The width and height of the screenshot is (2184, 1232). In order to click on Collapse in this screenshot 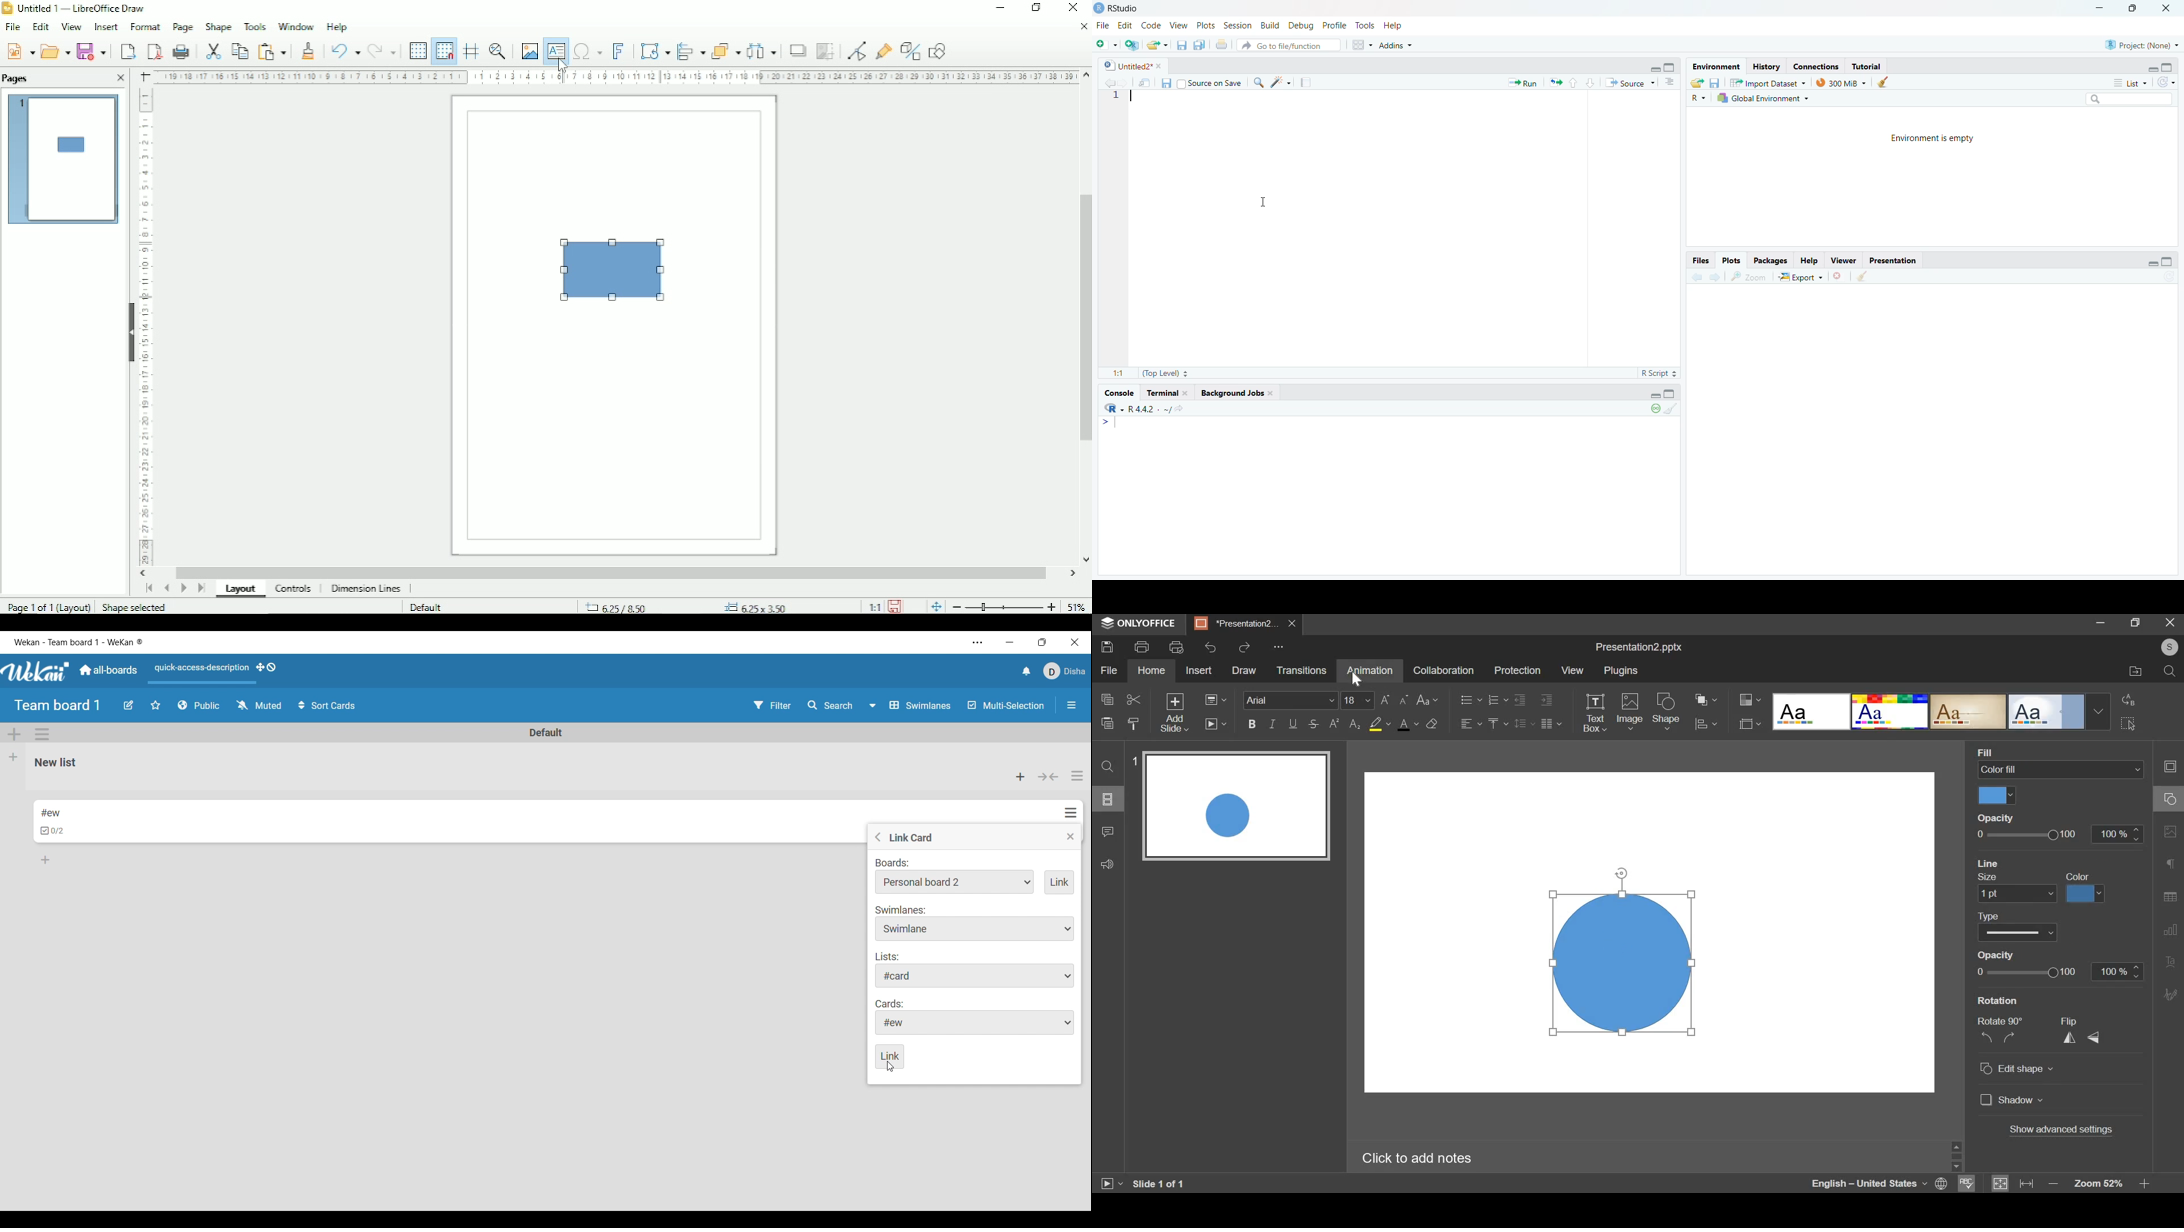, I will do `click(1048, 777)`.